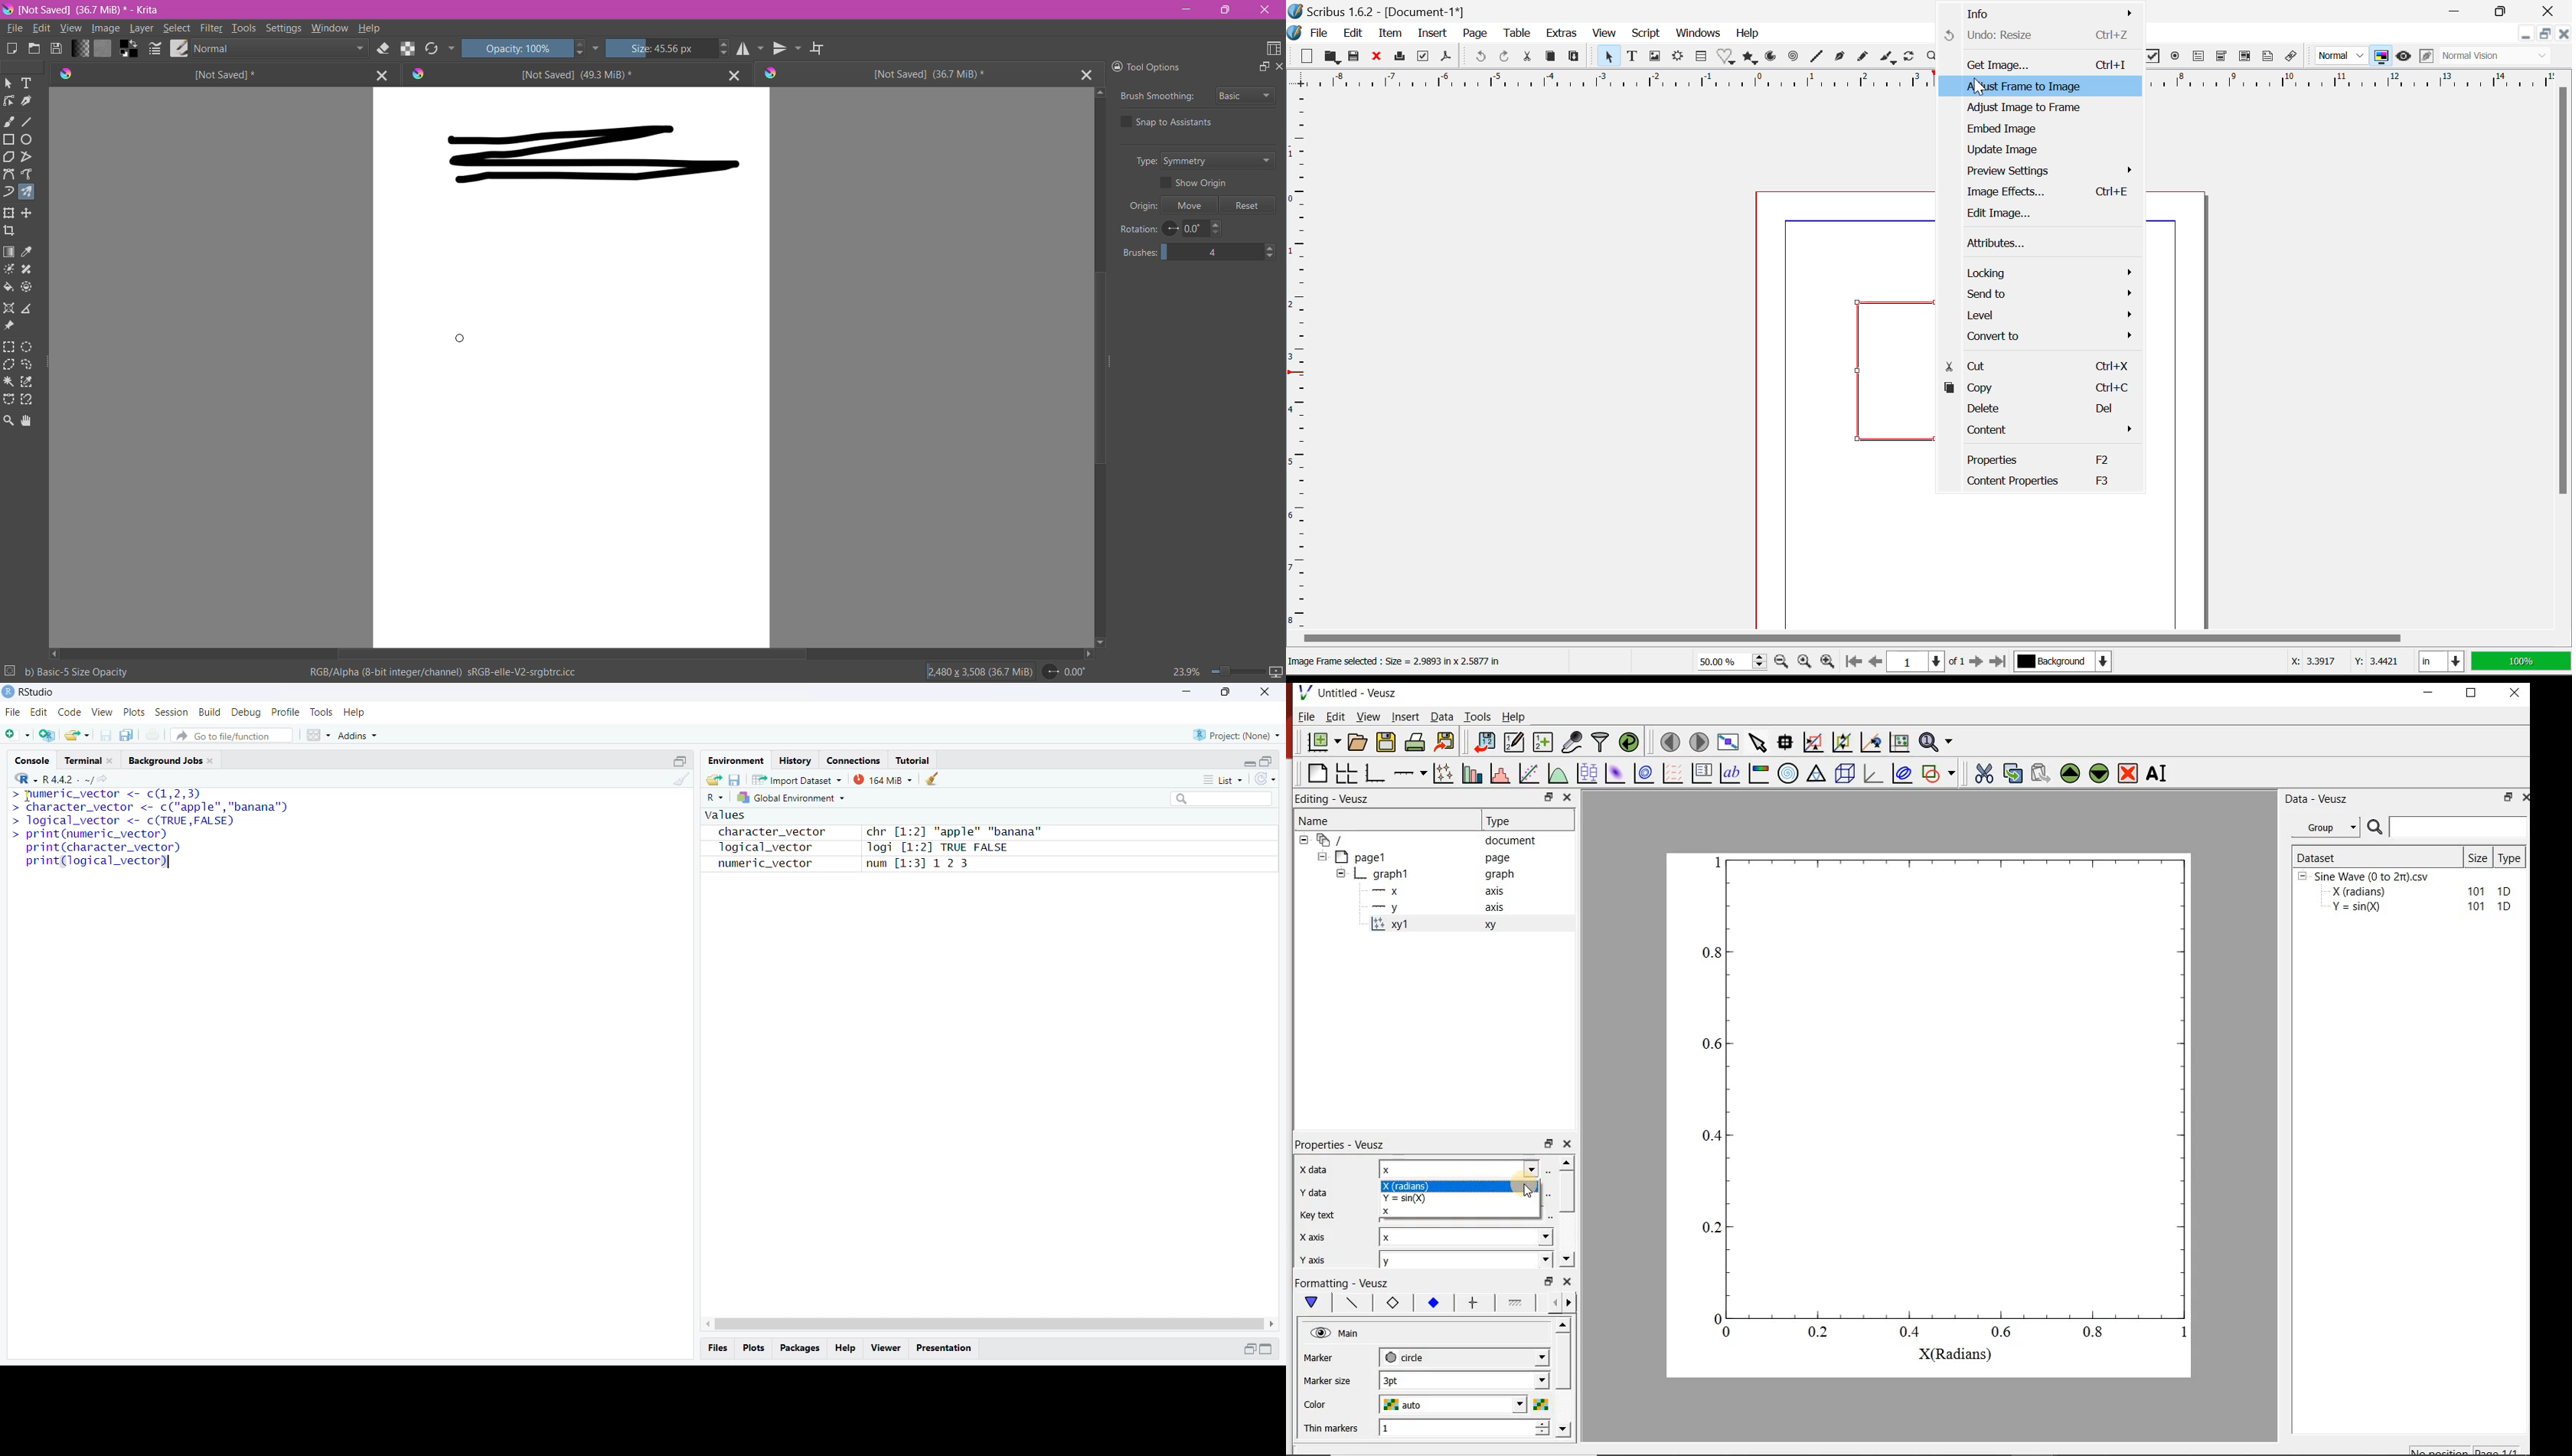 Image resolution: width=2576 pixels, height=1456 pixels. What do you see at coordinates (1390, 33) in the screenshot?
I see `Item` at bounding box center [1390, 33].